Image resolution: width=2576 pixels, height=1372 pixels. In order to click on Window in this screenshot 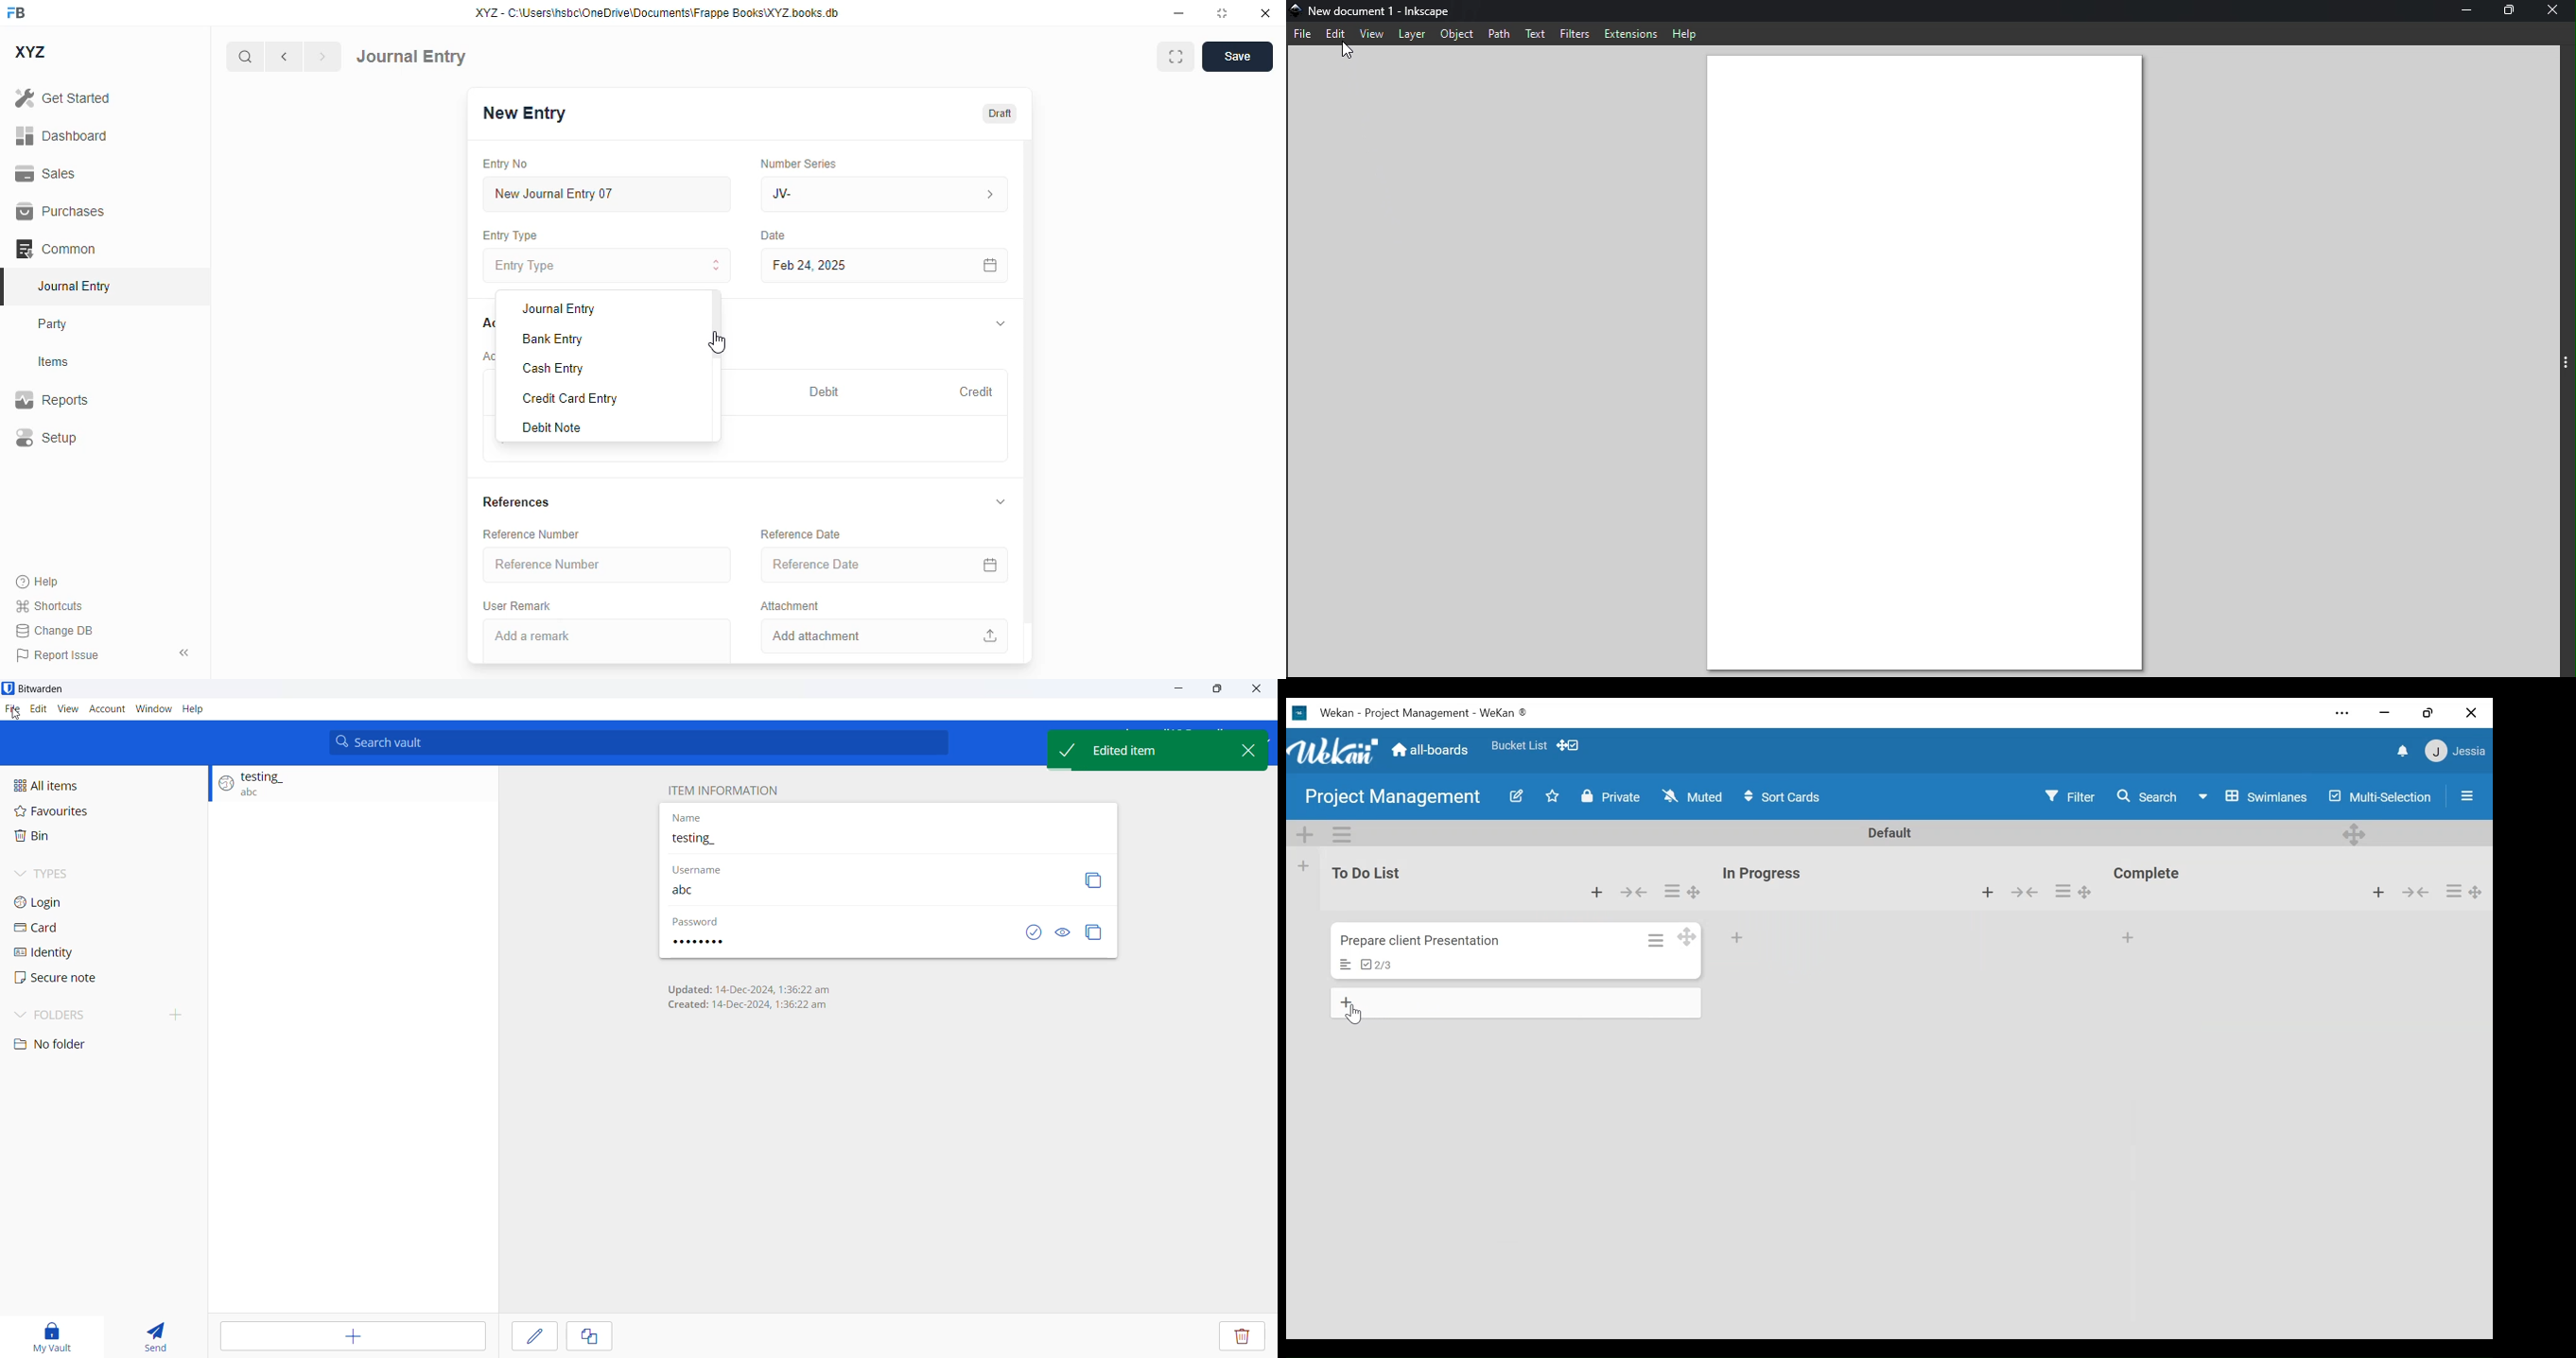, I will do `click(154, 707)`.